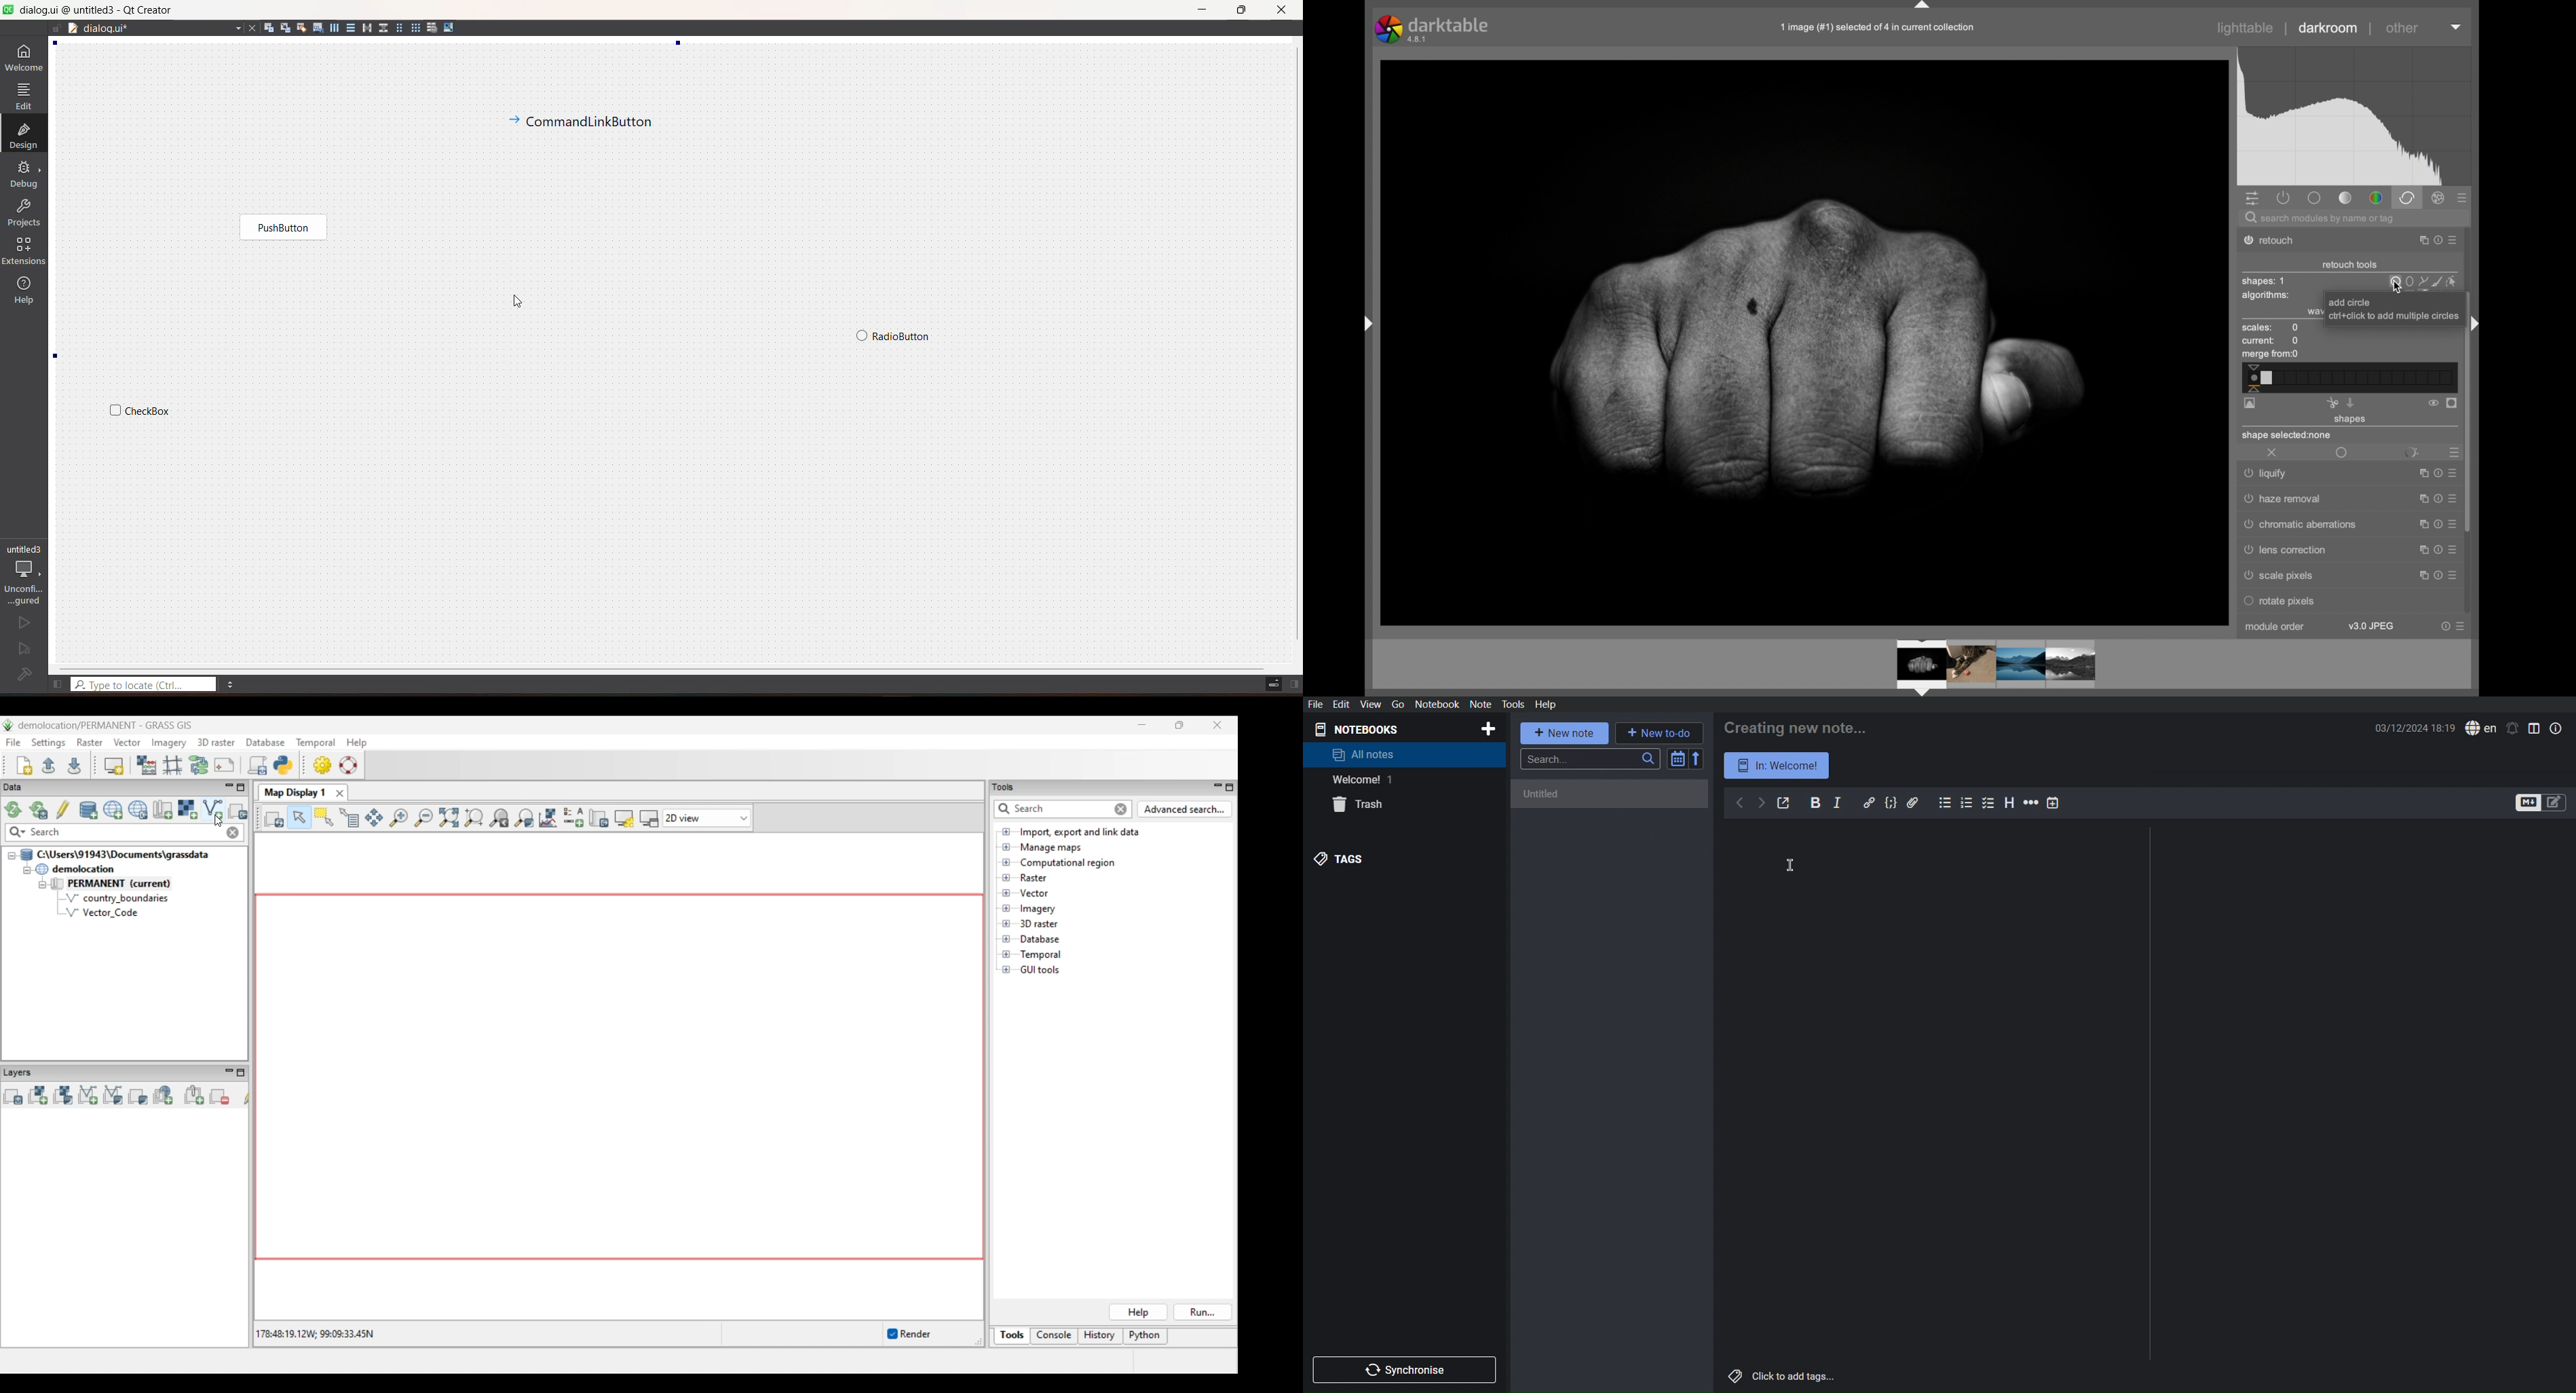 The height and width of the screenshot is (1400, 2576). I want to click on edit buddies, so click(300, 26).